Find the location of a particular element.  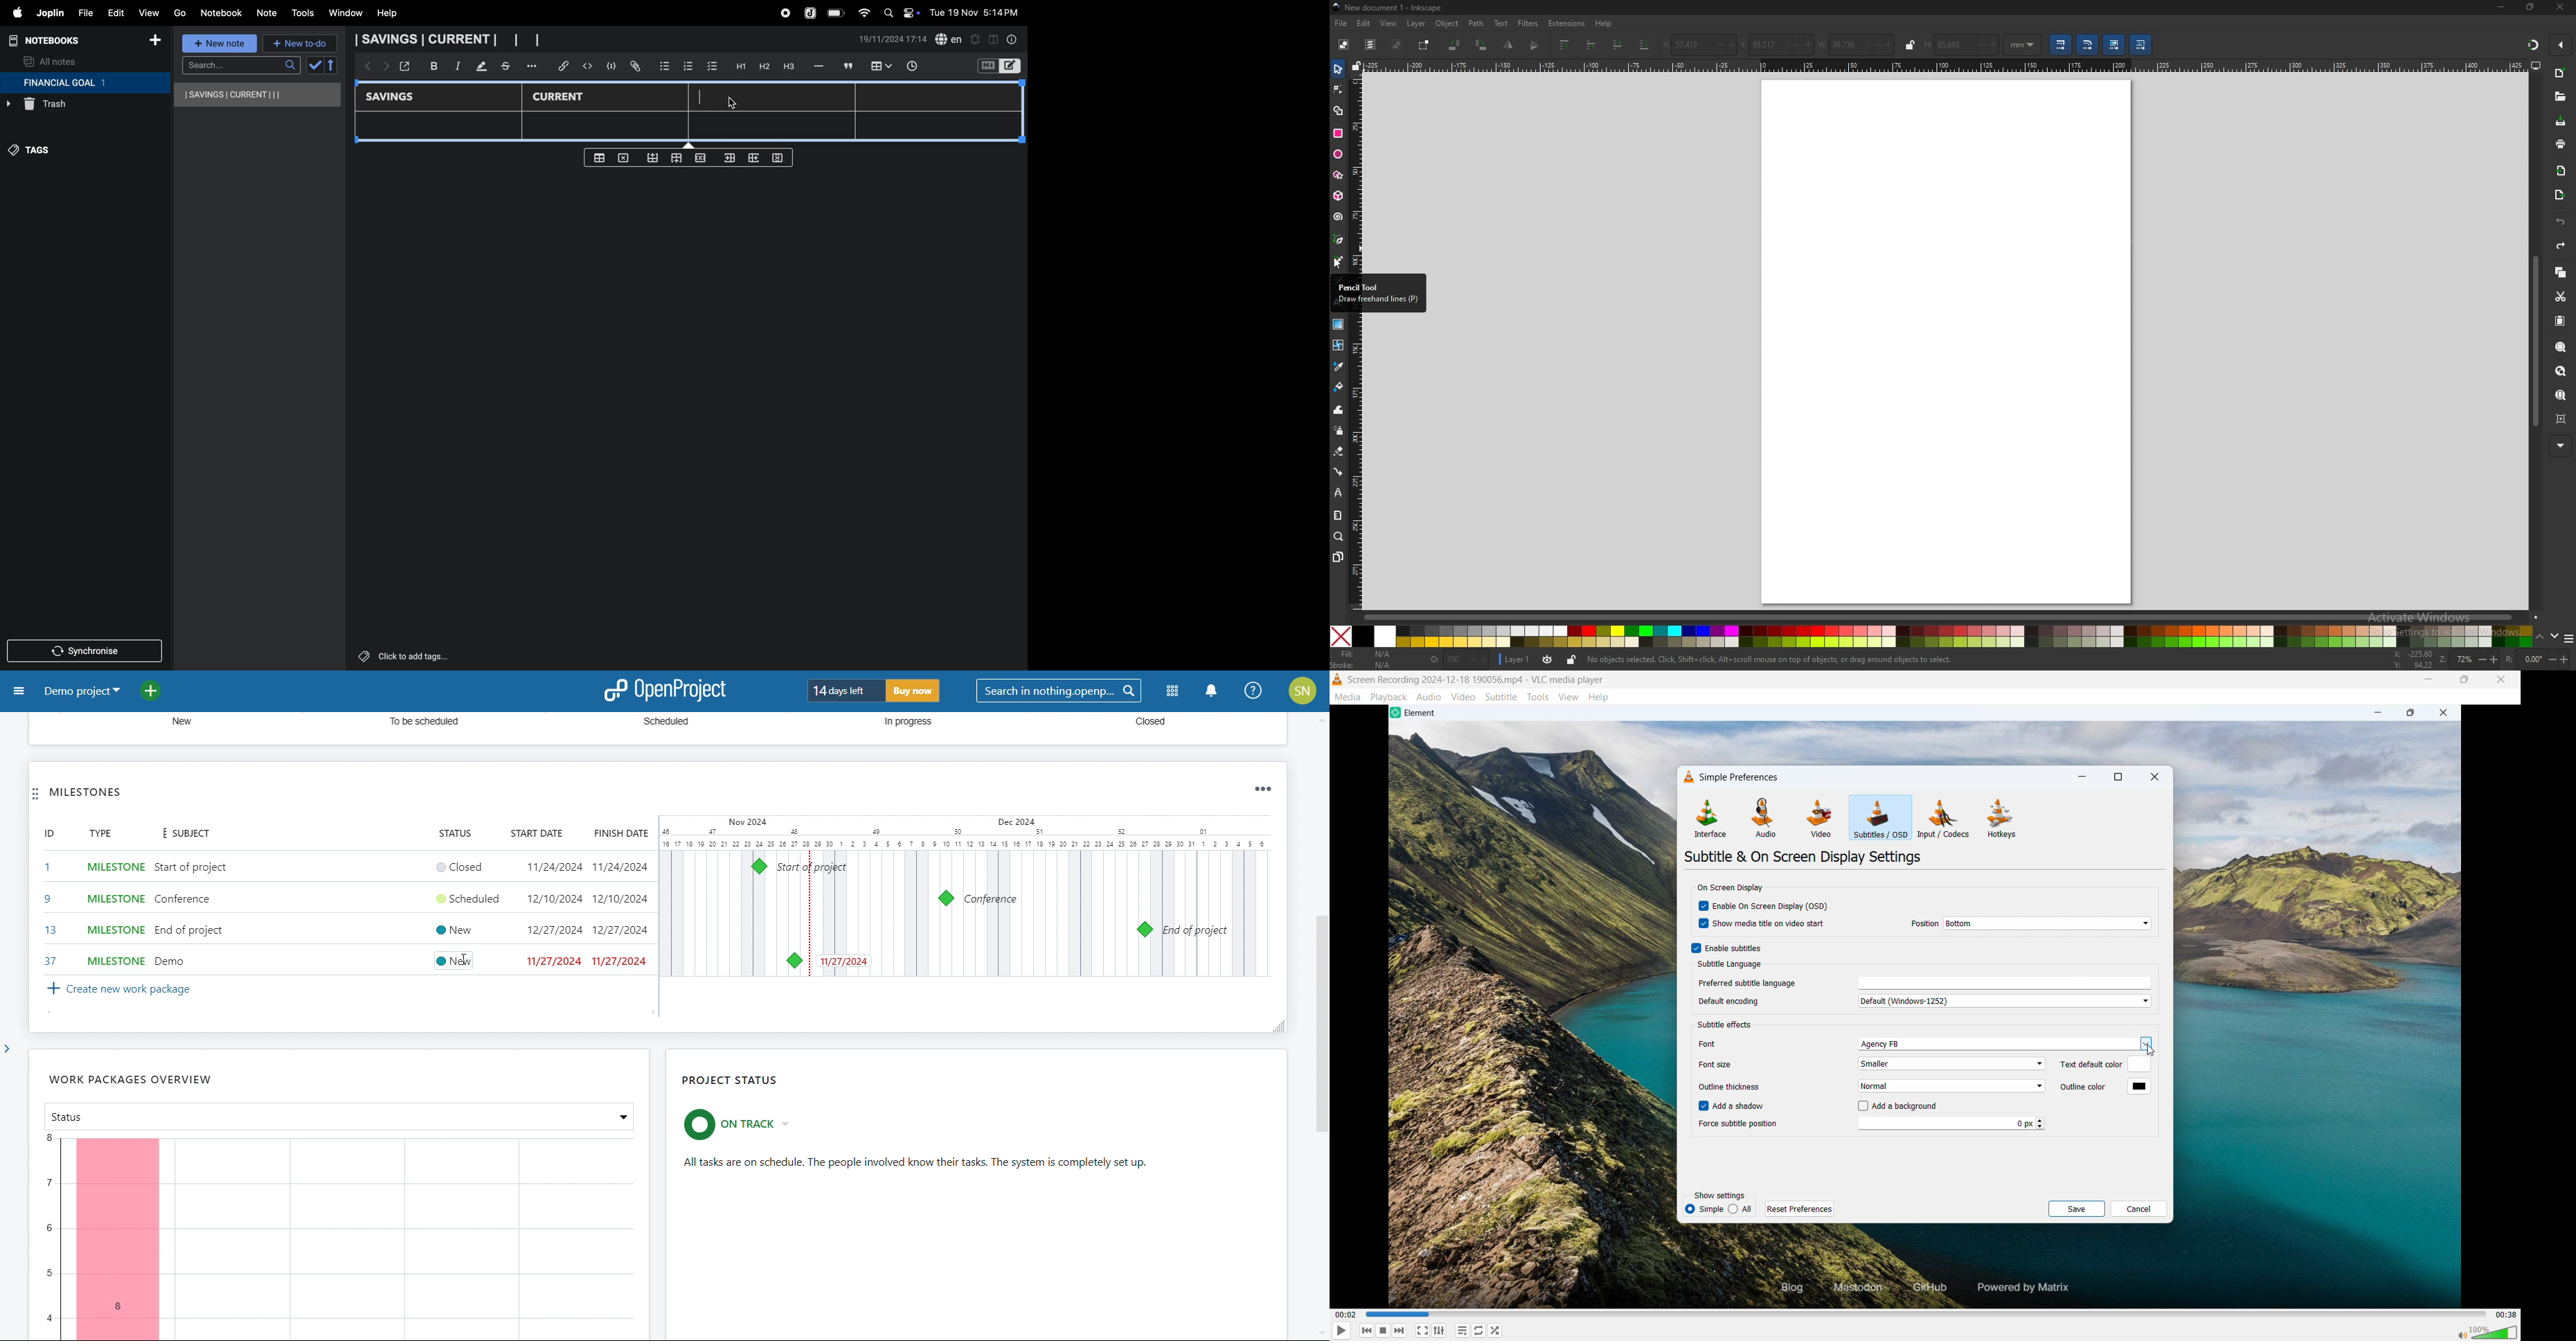

new is located at coordinates (177, 722).